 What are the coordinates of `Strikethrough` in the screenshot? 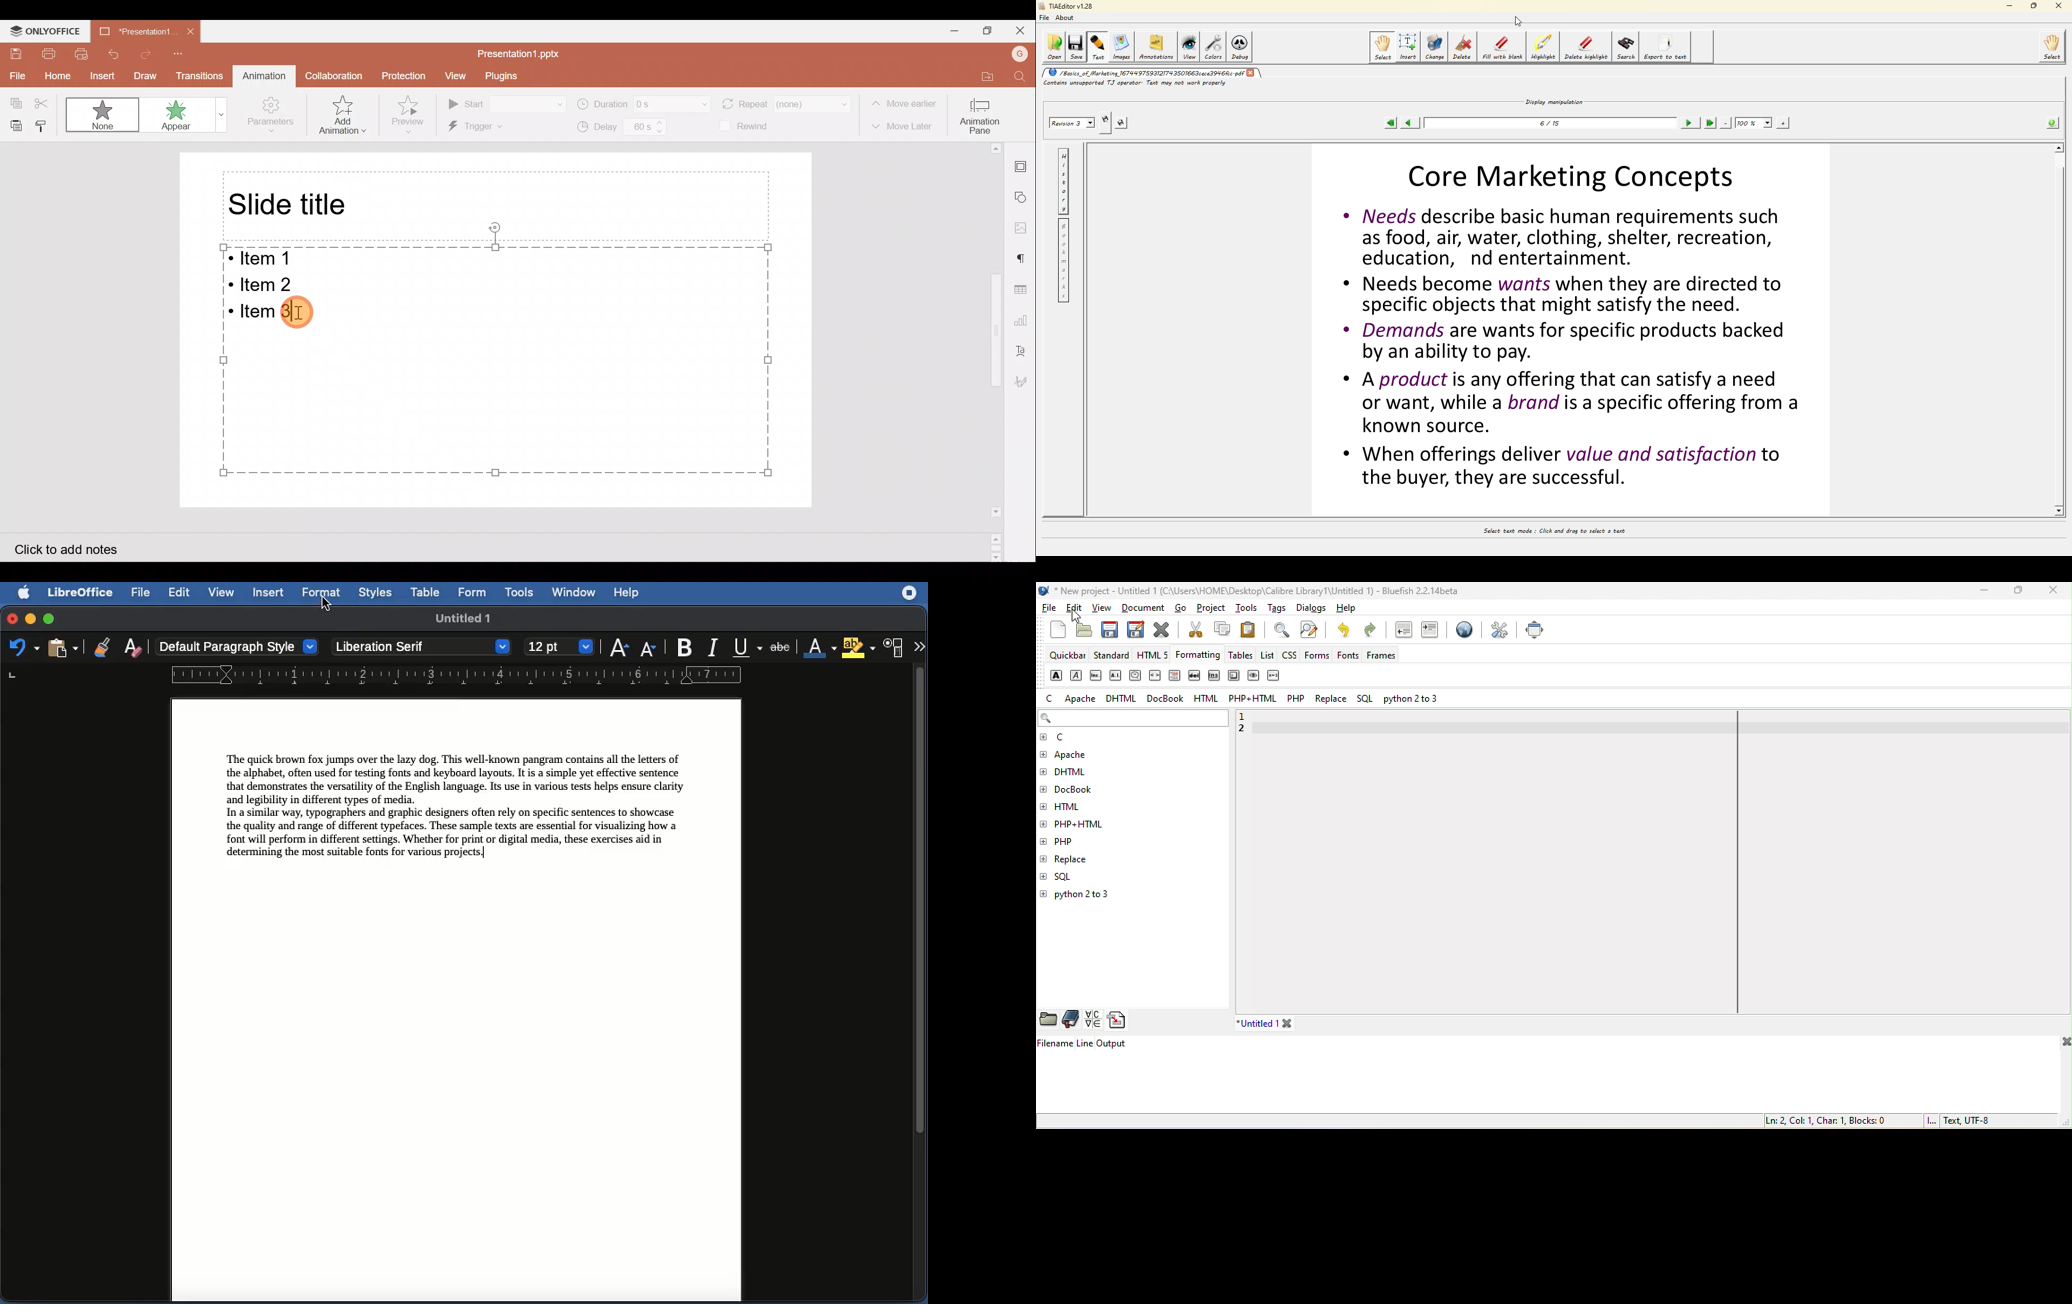 It's located at (784, 647).